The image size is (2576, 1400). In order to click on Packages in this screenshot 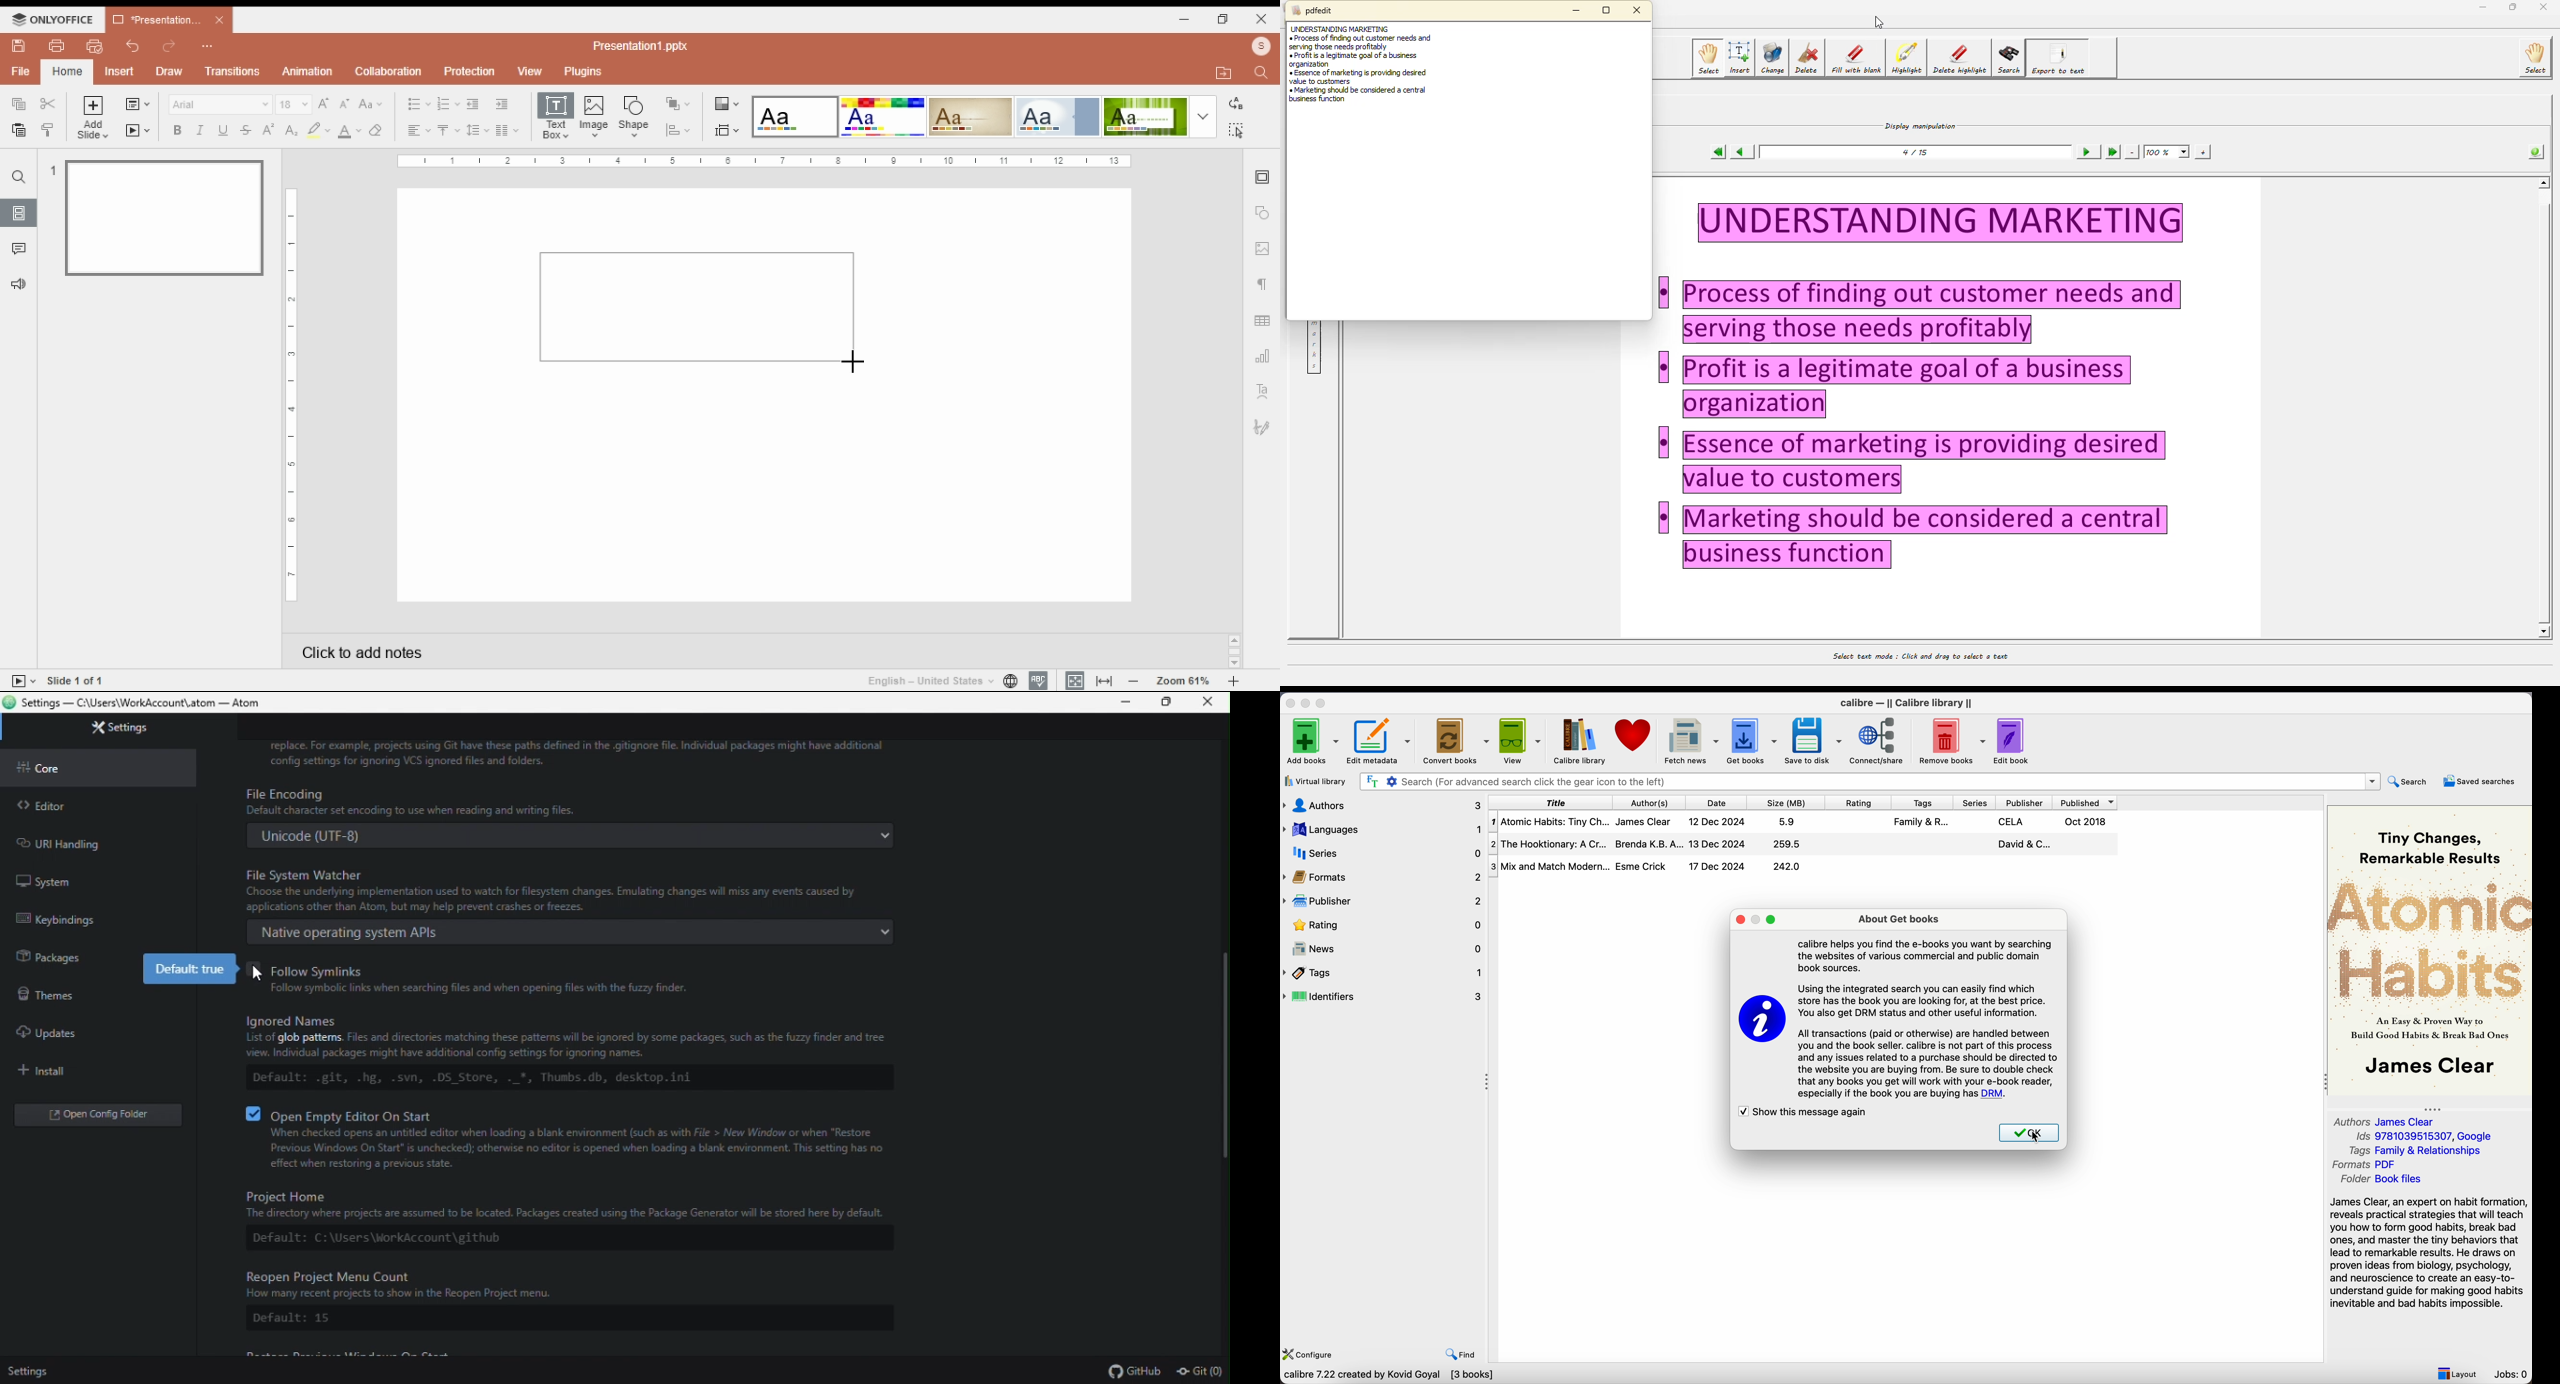, I will do `click(44, 954)`.